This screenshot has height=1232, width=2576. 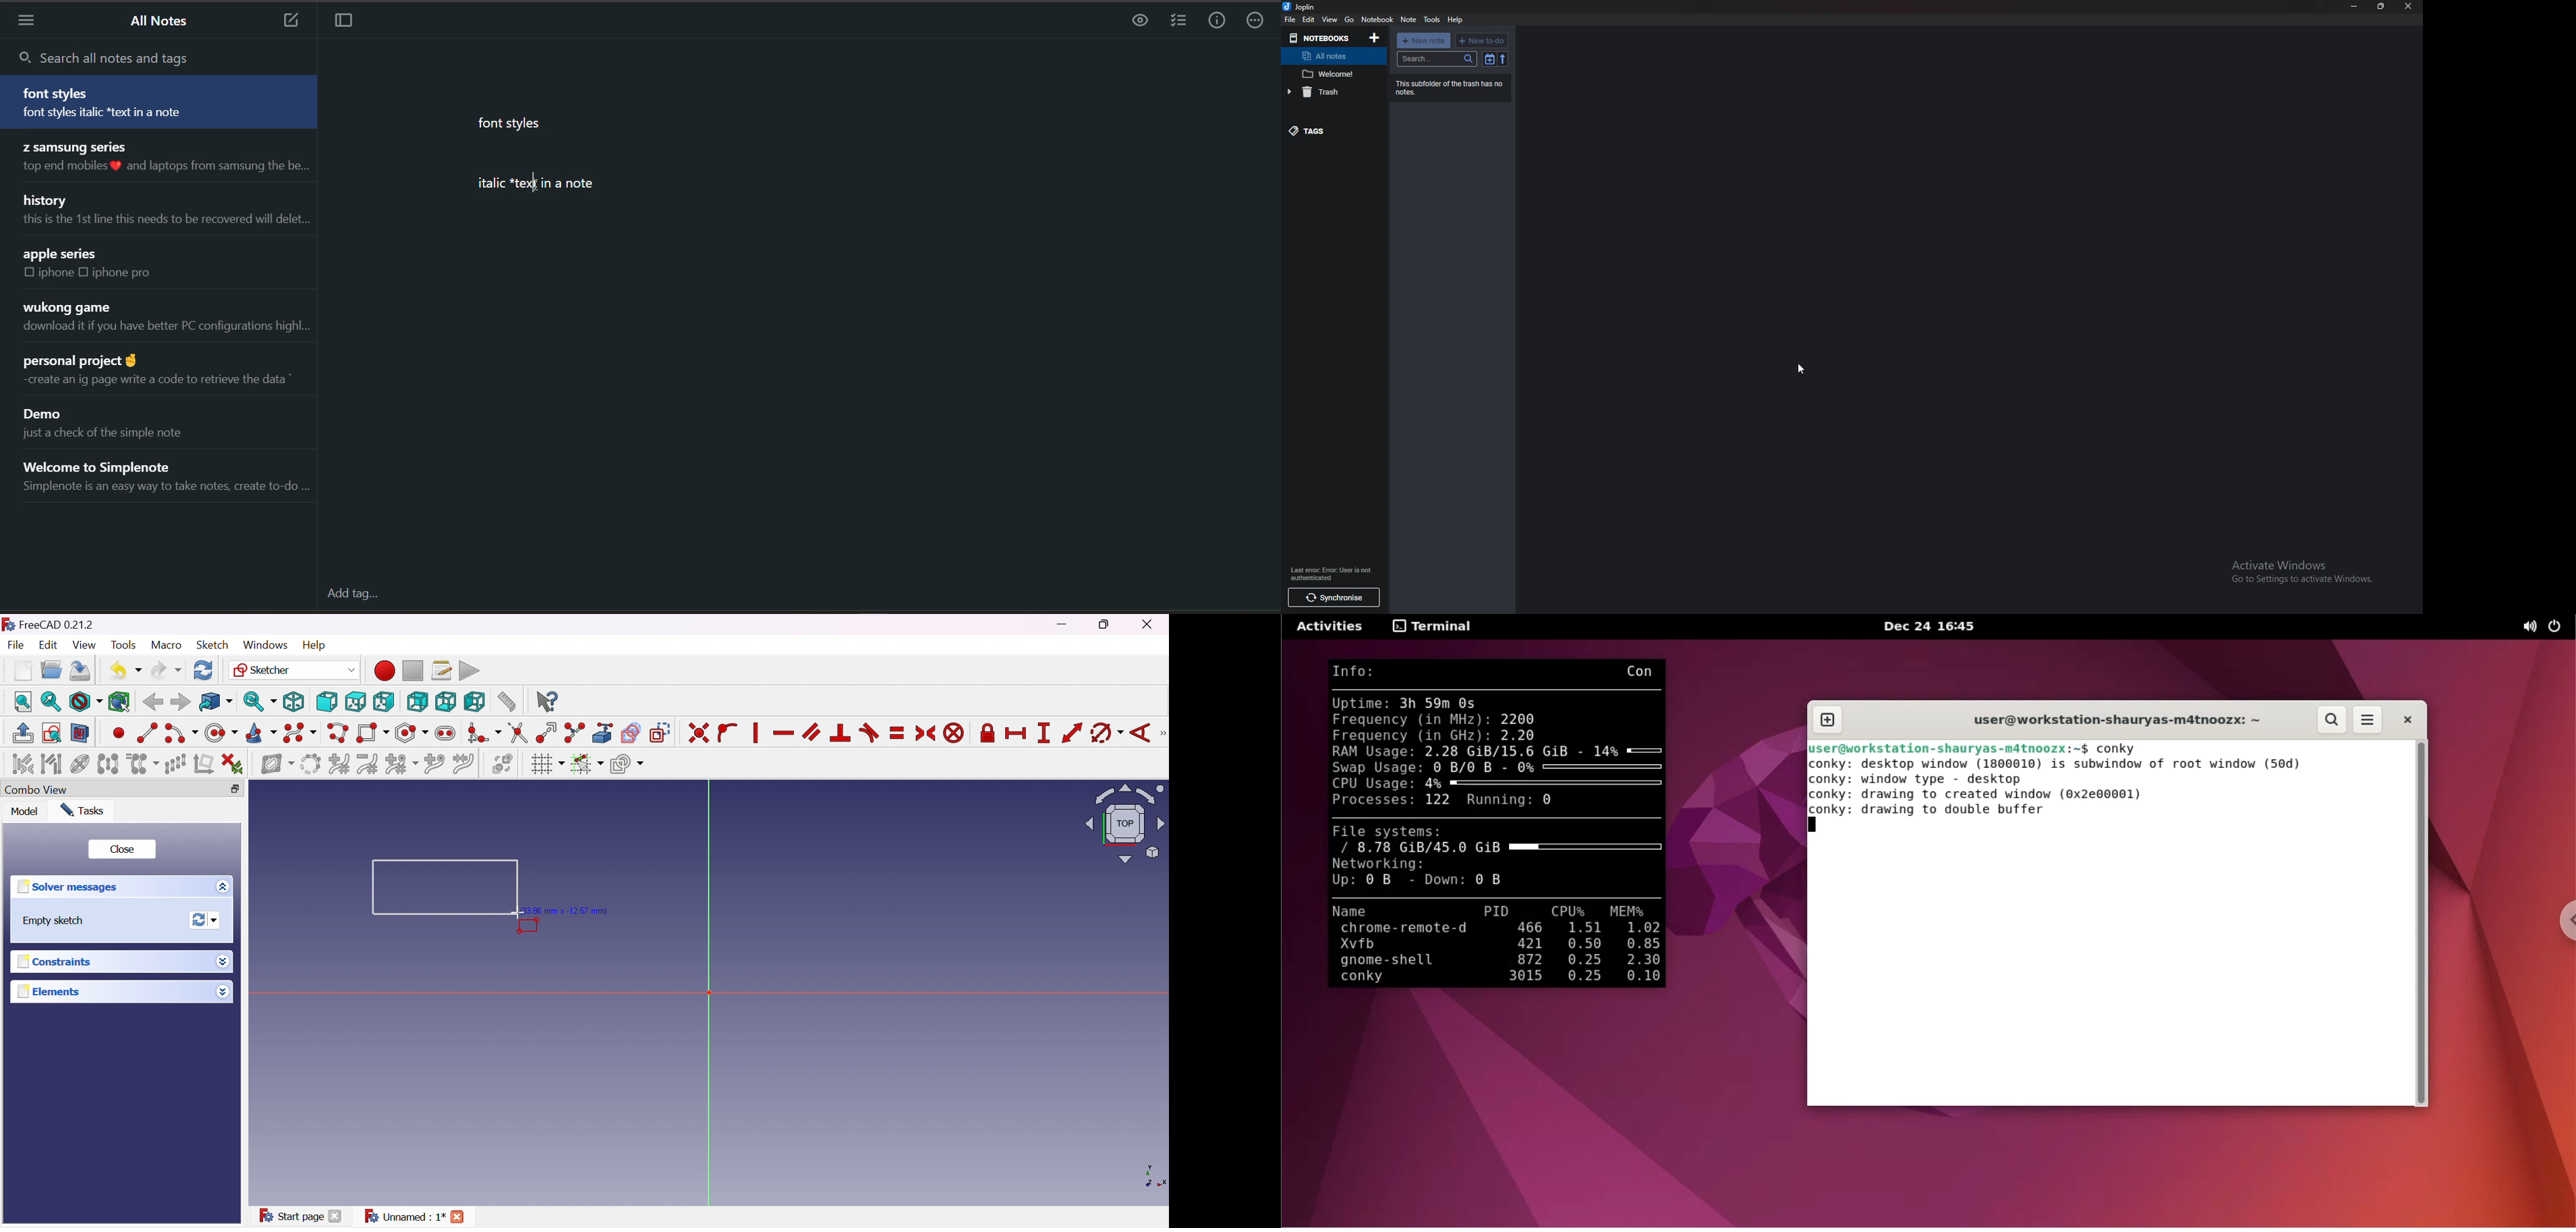 I want to click on note title and preview, so click(x=163, y=318).